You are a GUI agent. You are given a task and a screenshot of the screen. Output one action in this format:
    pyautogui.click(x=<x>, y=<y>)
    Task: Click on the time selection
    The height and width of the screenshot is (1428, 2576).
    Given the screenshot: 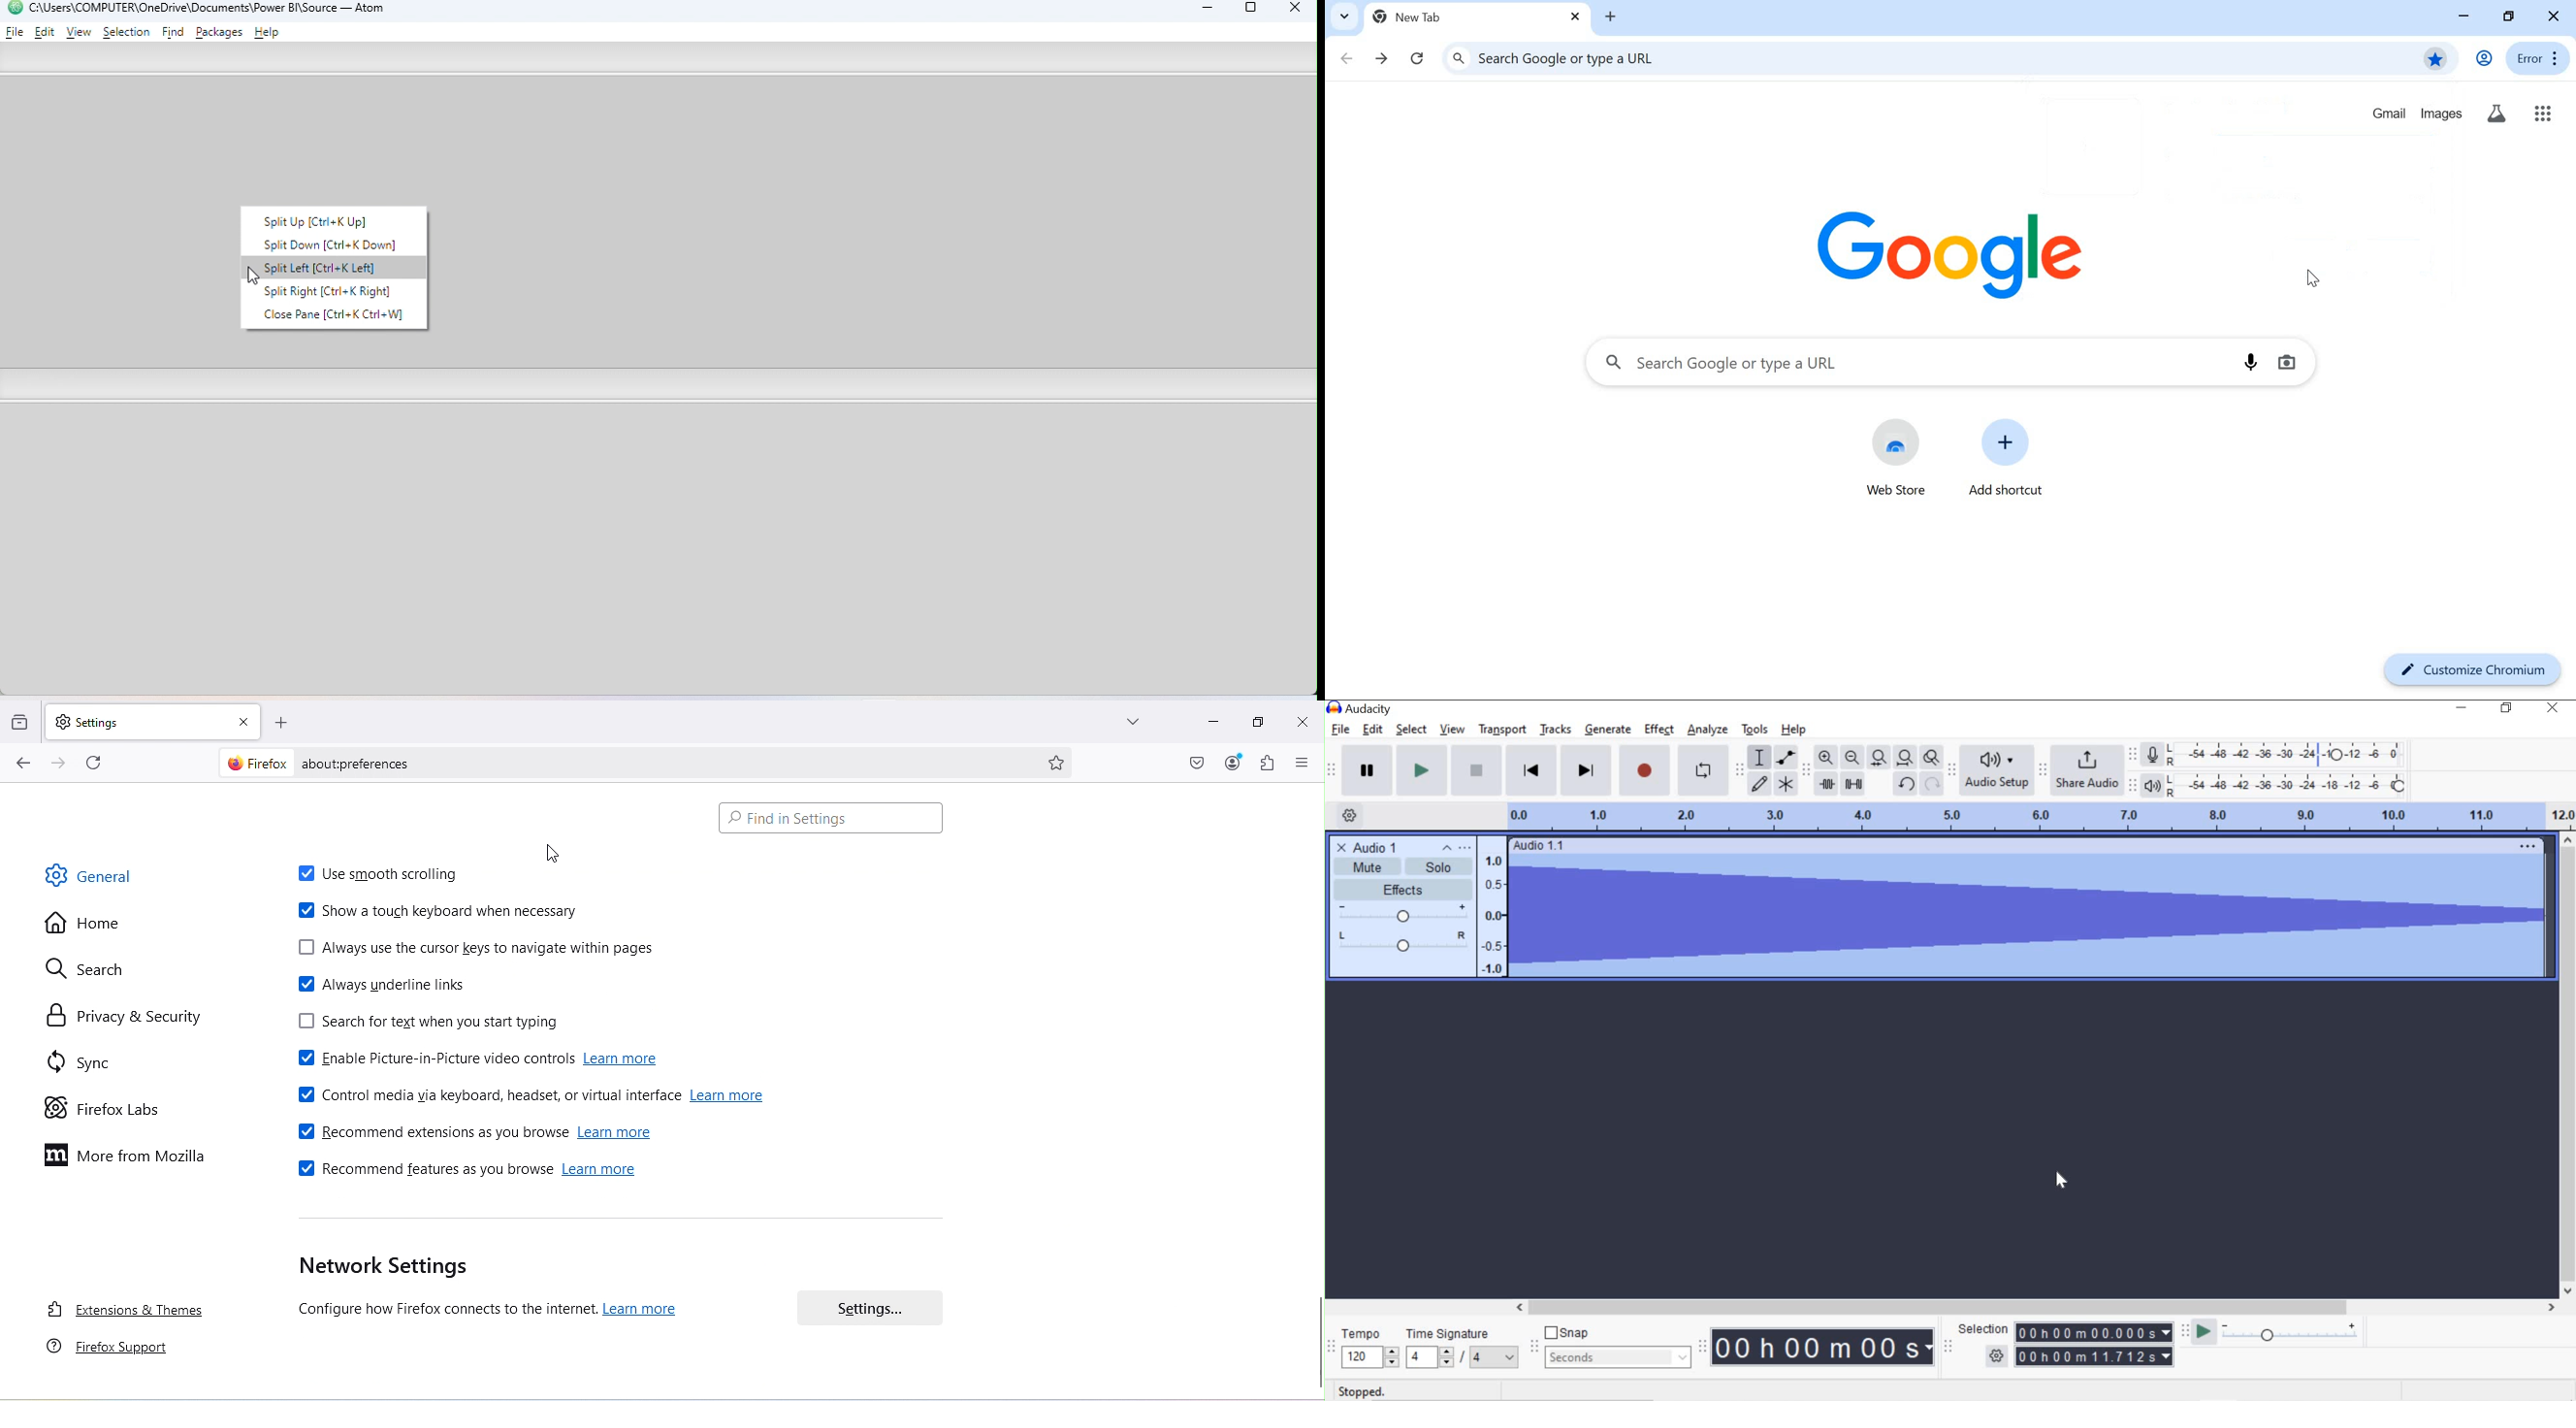 What is the action you would take?
    pyautogui.click(x=2094, y=1332)
    